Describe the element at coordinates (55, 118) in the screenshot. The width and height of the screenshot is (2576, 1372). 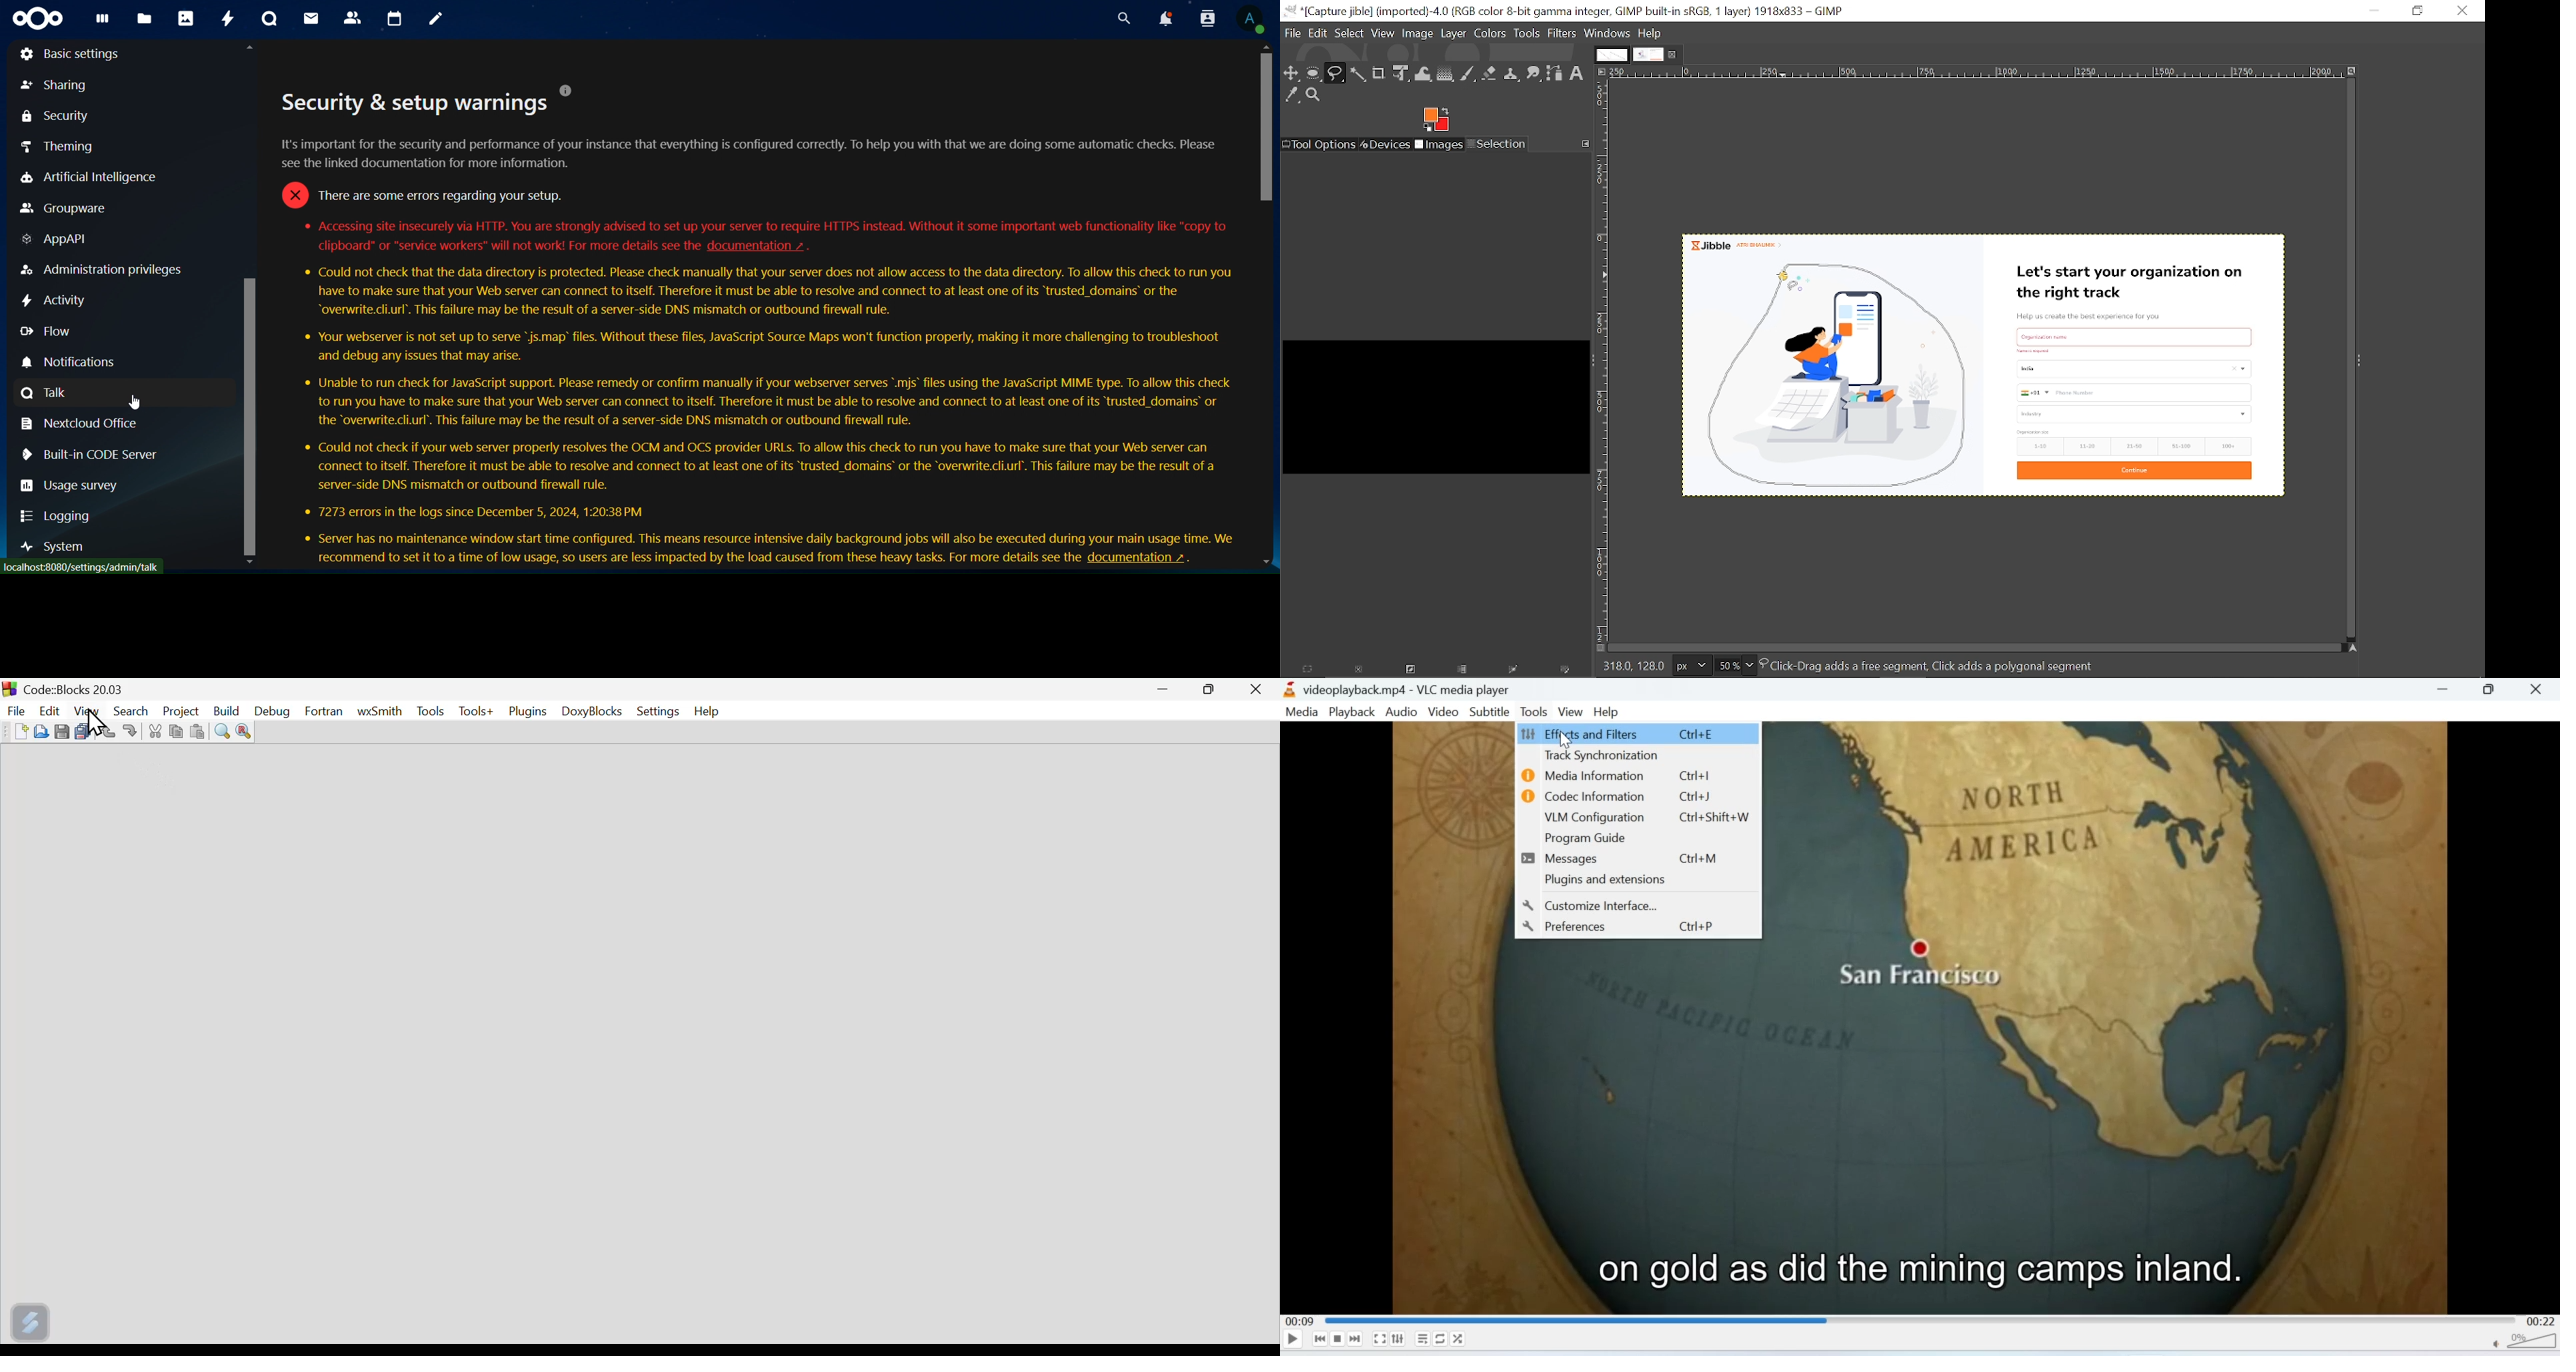
I see `security` at that location.